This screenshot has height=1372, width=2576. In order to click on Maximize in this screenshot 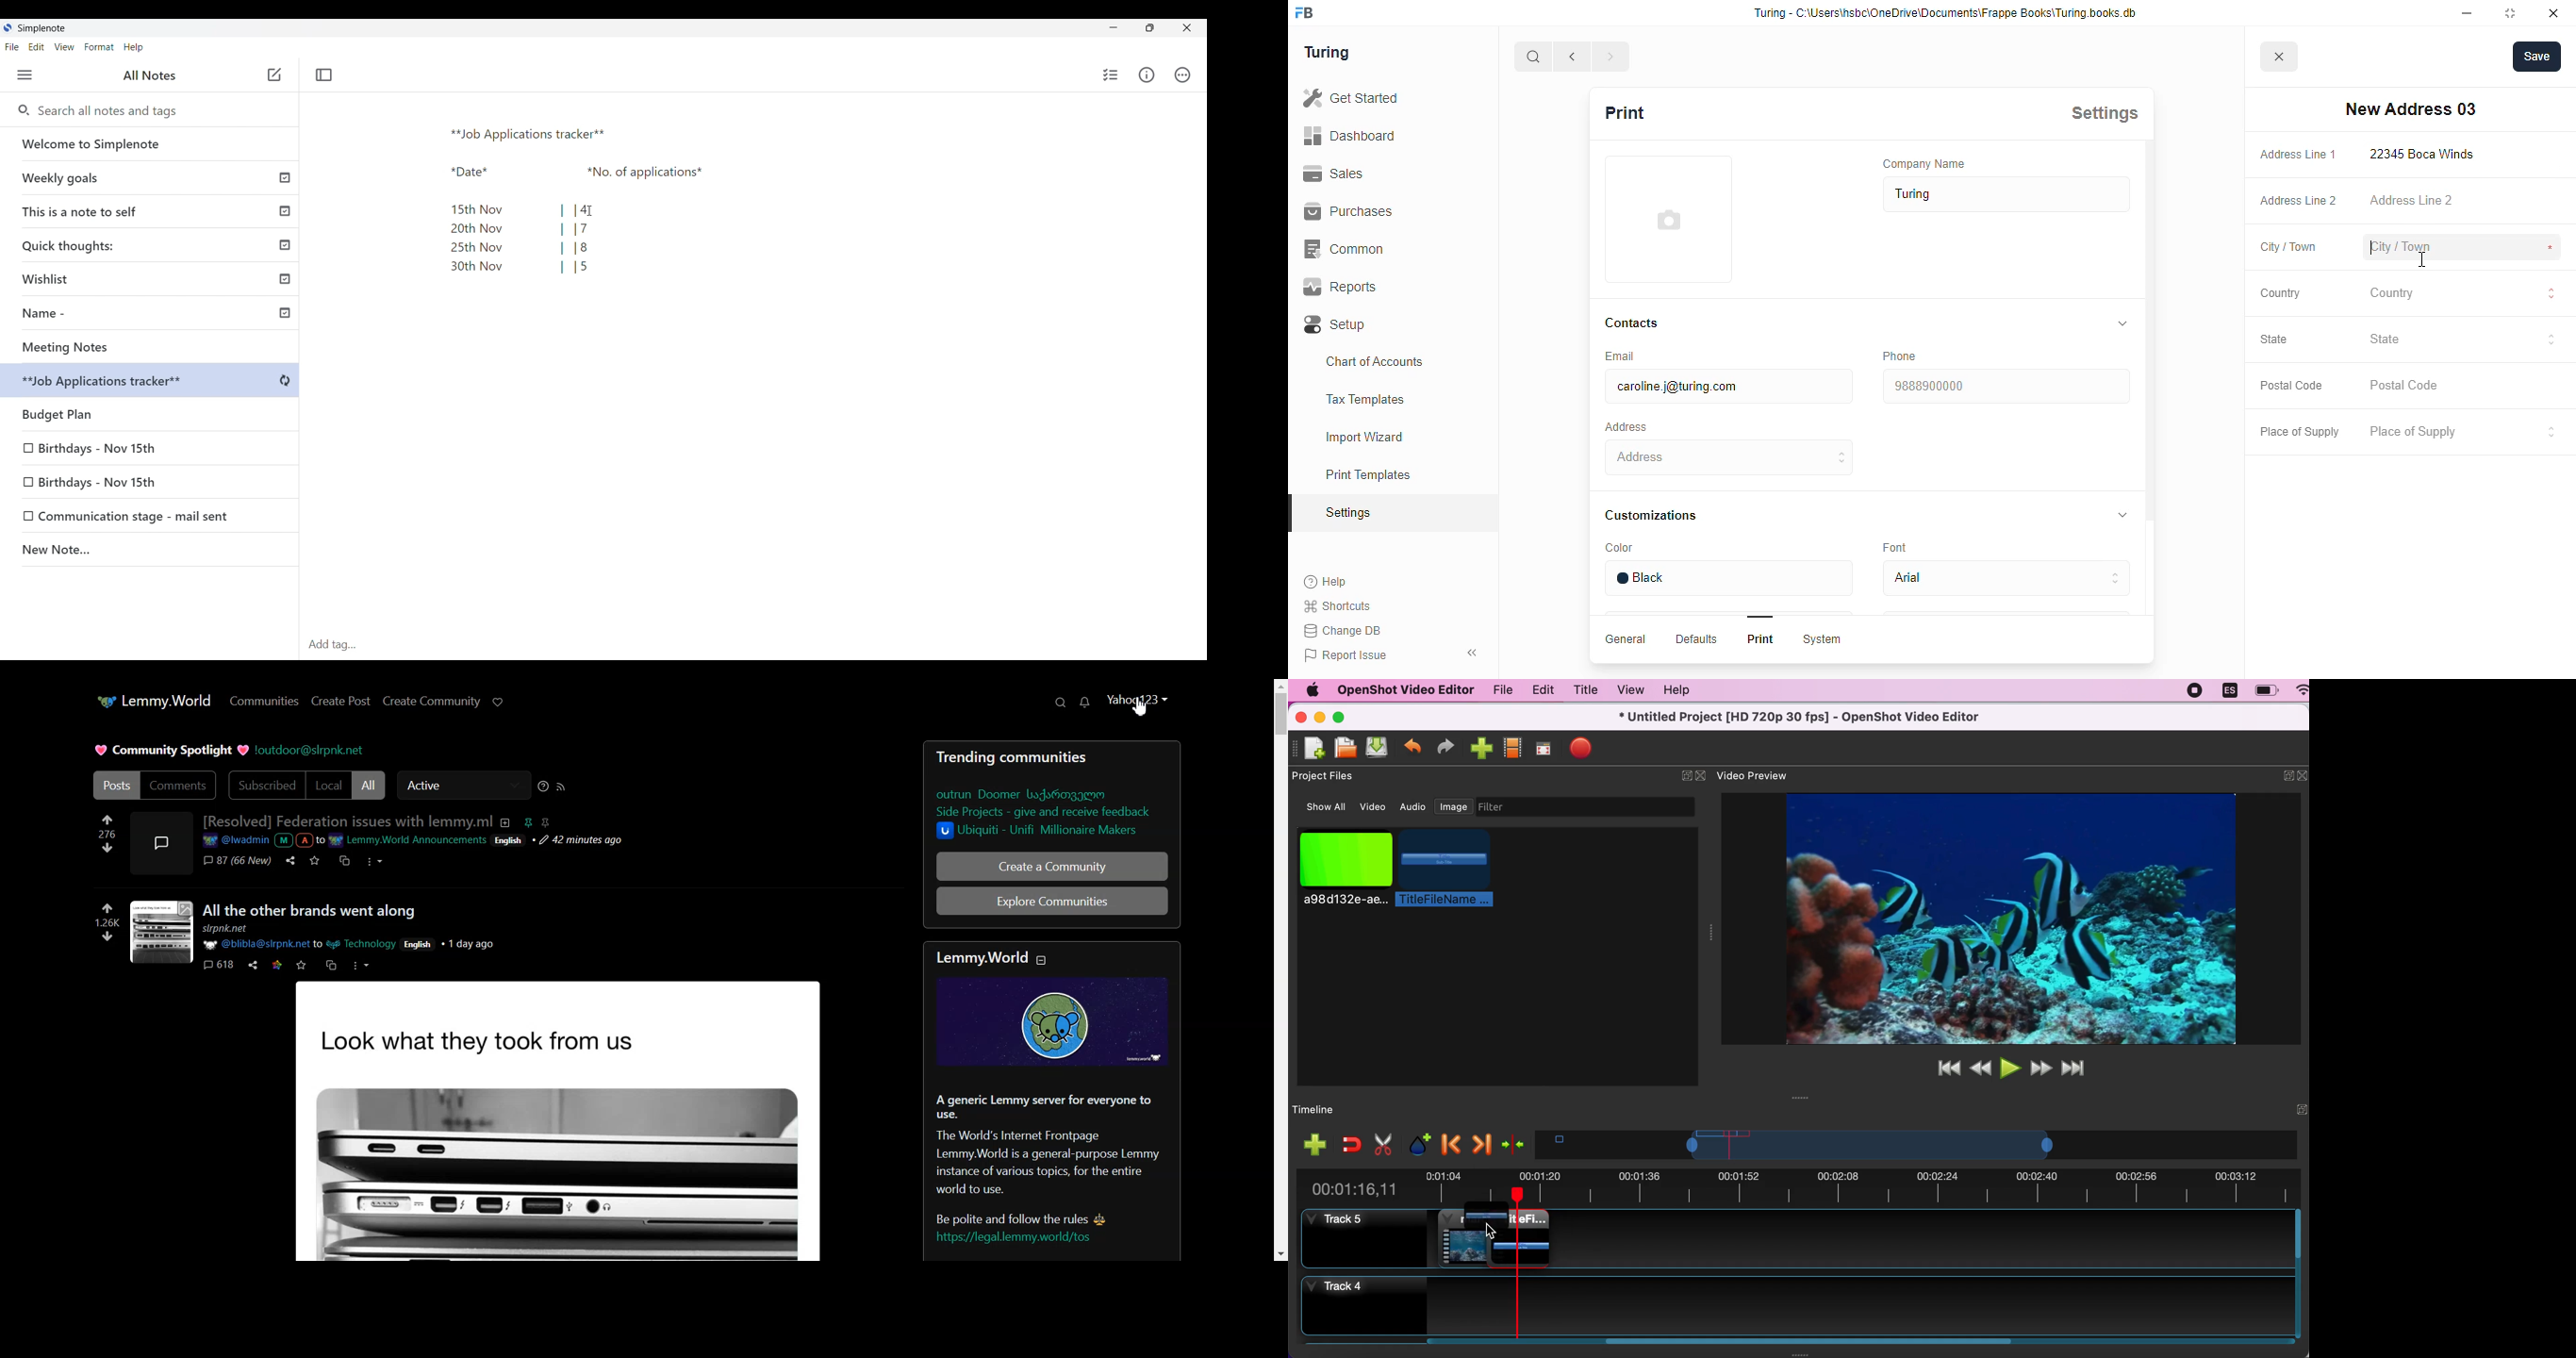, I will do `click(1150, 28)`.